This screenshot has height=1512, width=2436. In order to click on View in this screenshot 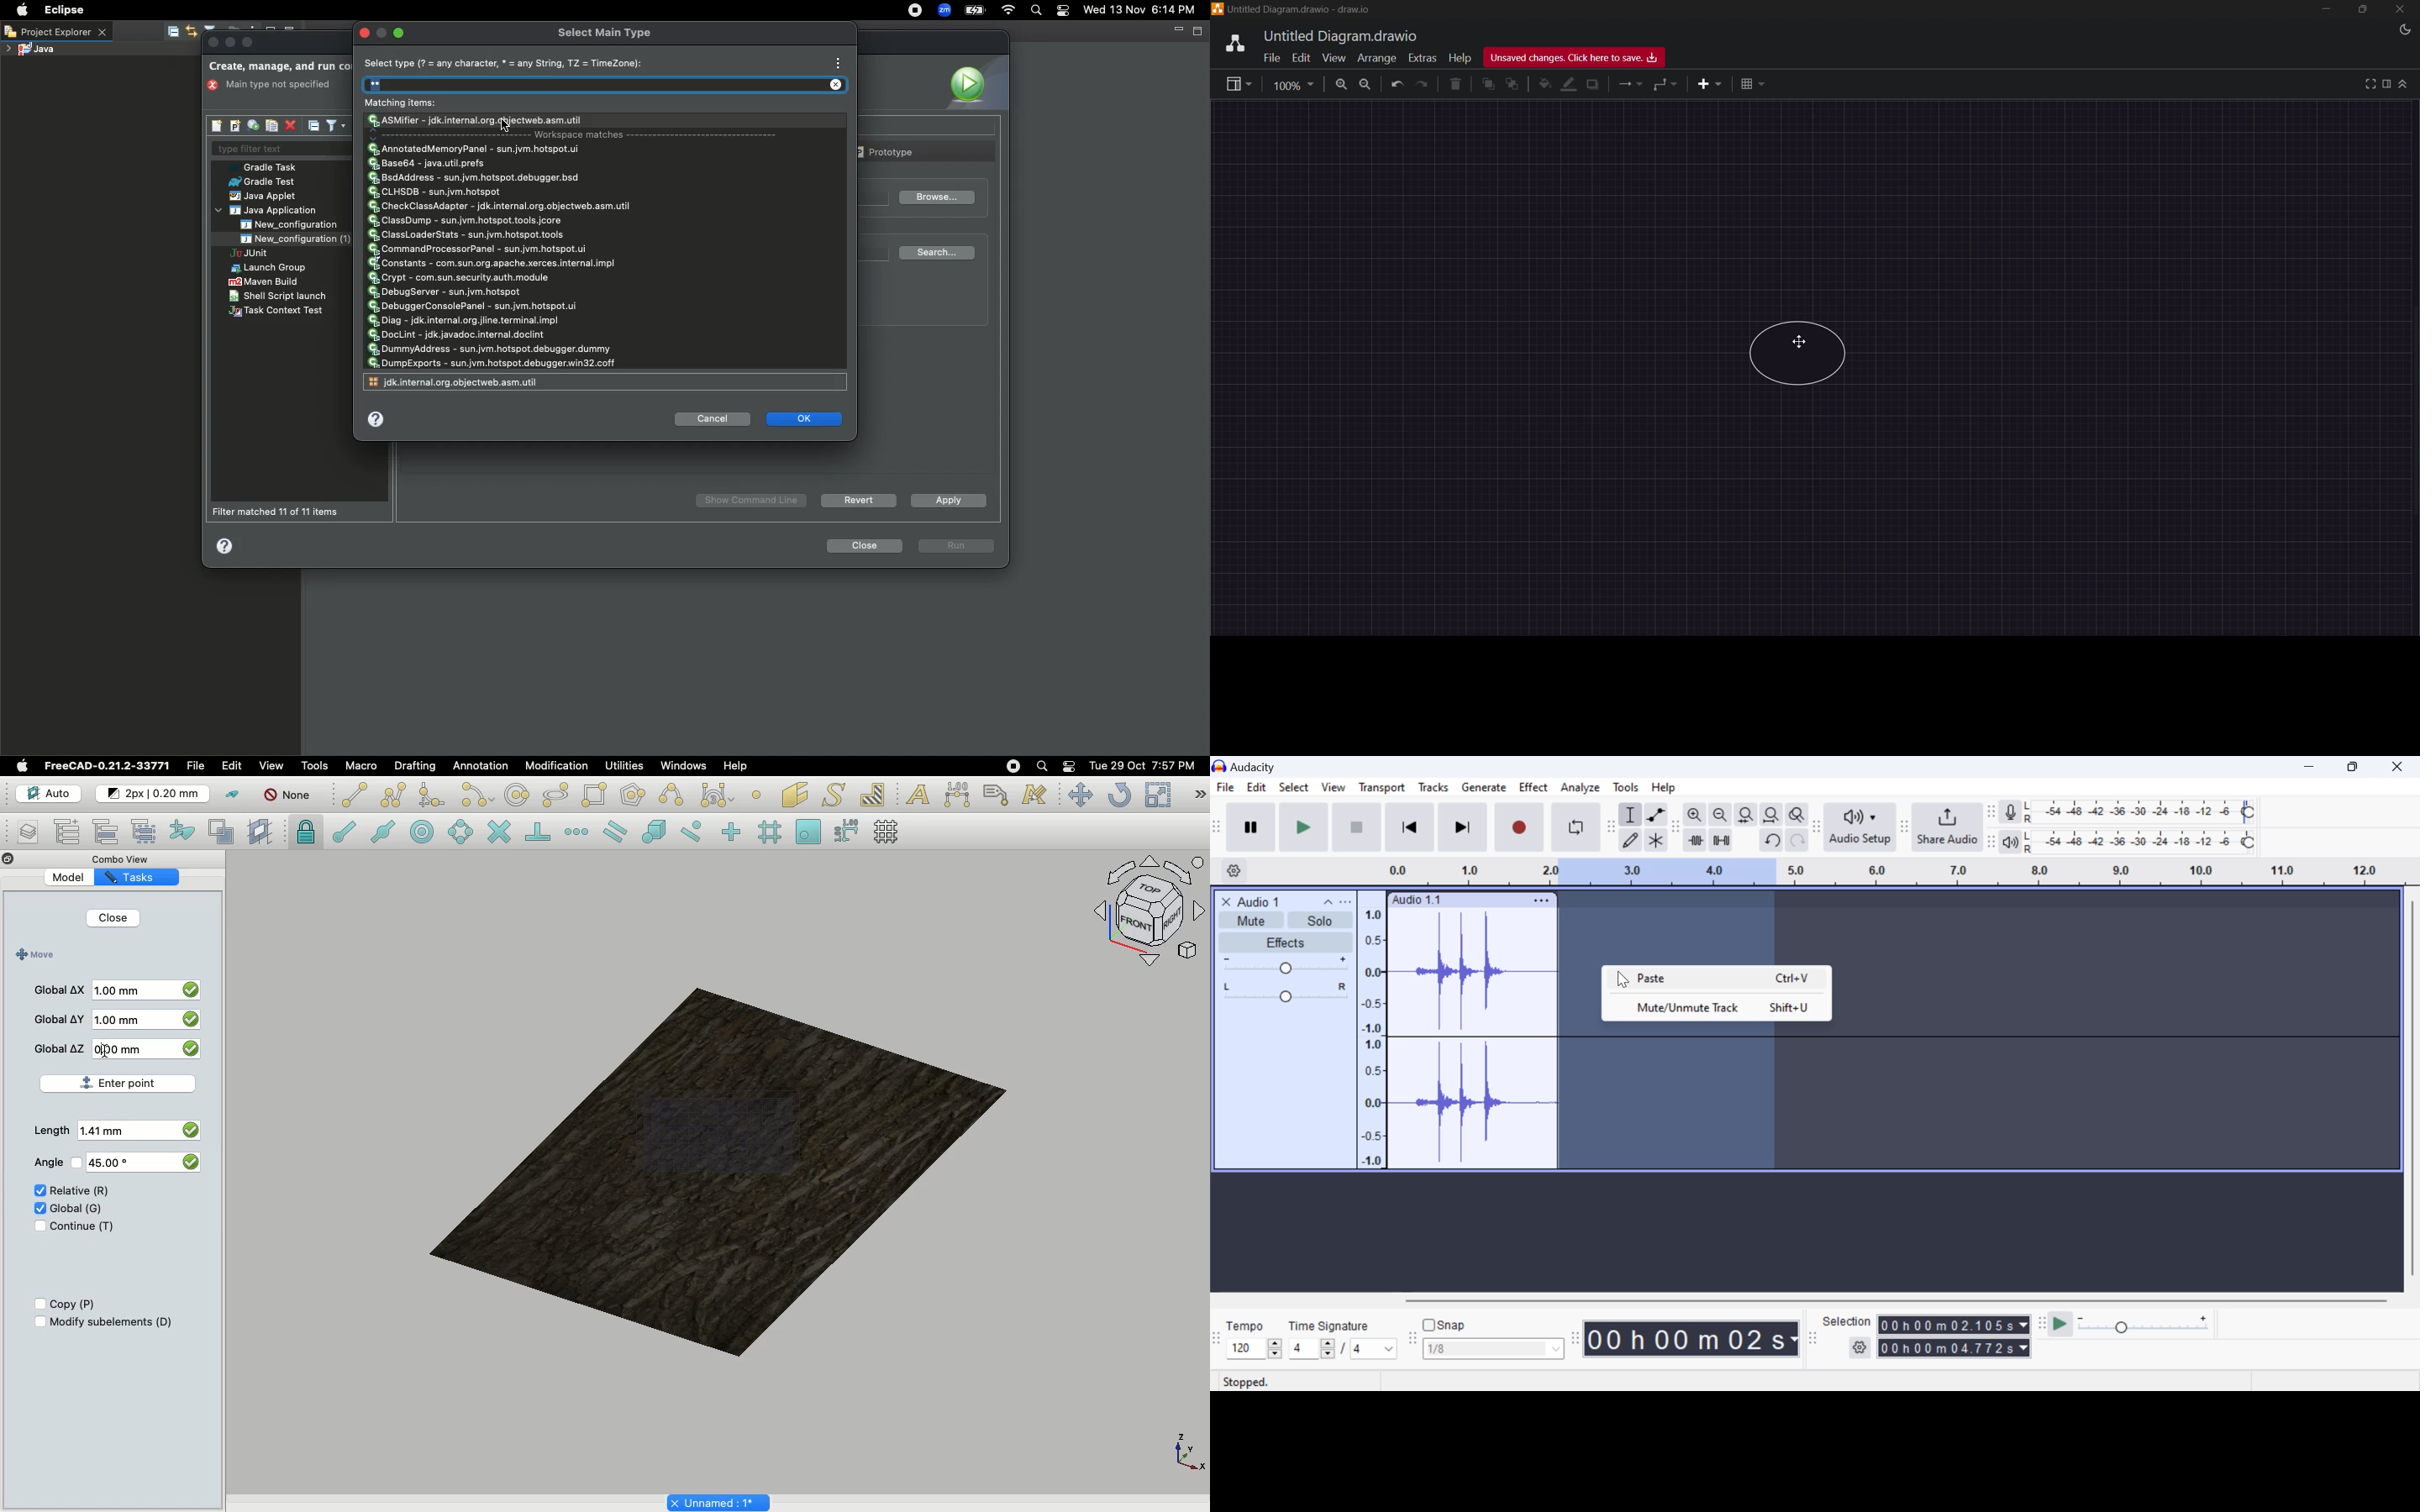, I will do `click(1332, 790)`.